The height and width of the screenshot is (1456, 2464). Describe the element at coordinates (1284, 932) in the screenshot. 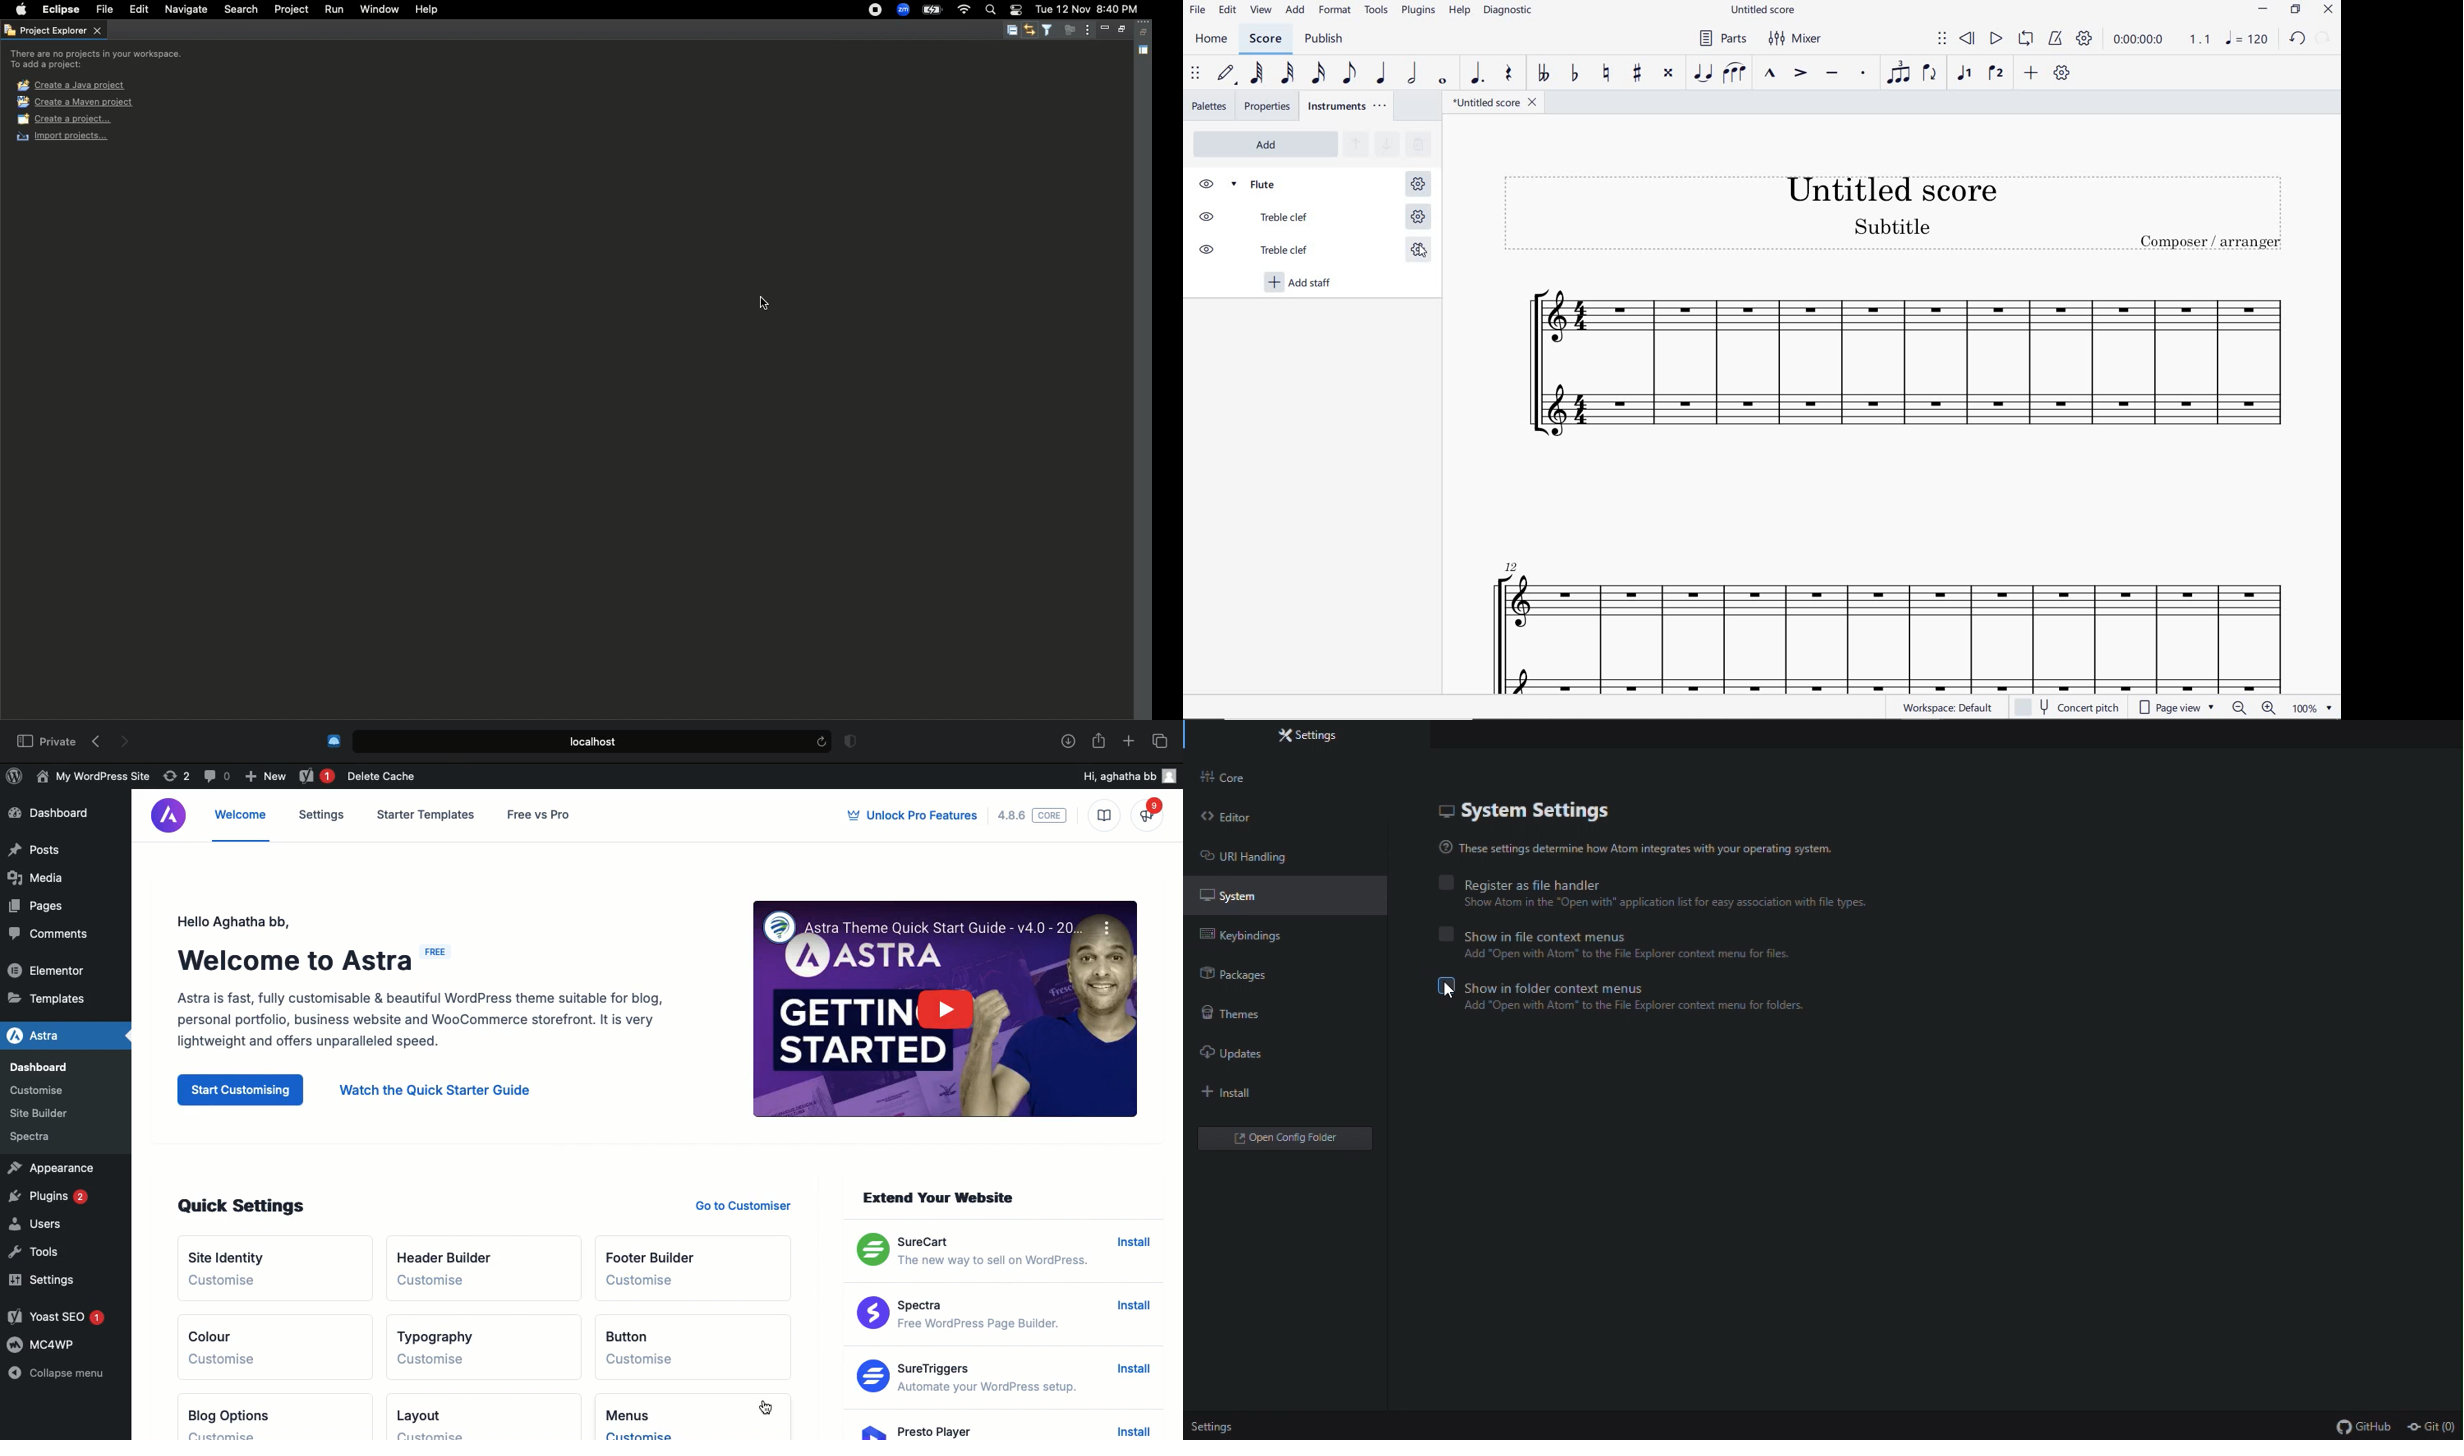

I see `key bindings` at that location.